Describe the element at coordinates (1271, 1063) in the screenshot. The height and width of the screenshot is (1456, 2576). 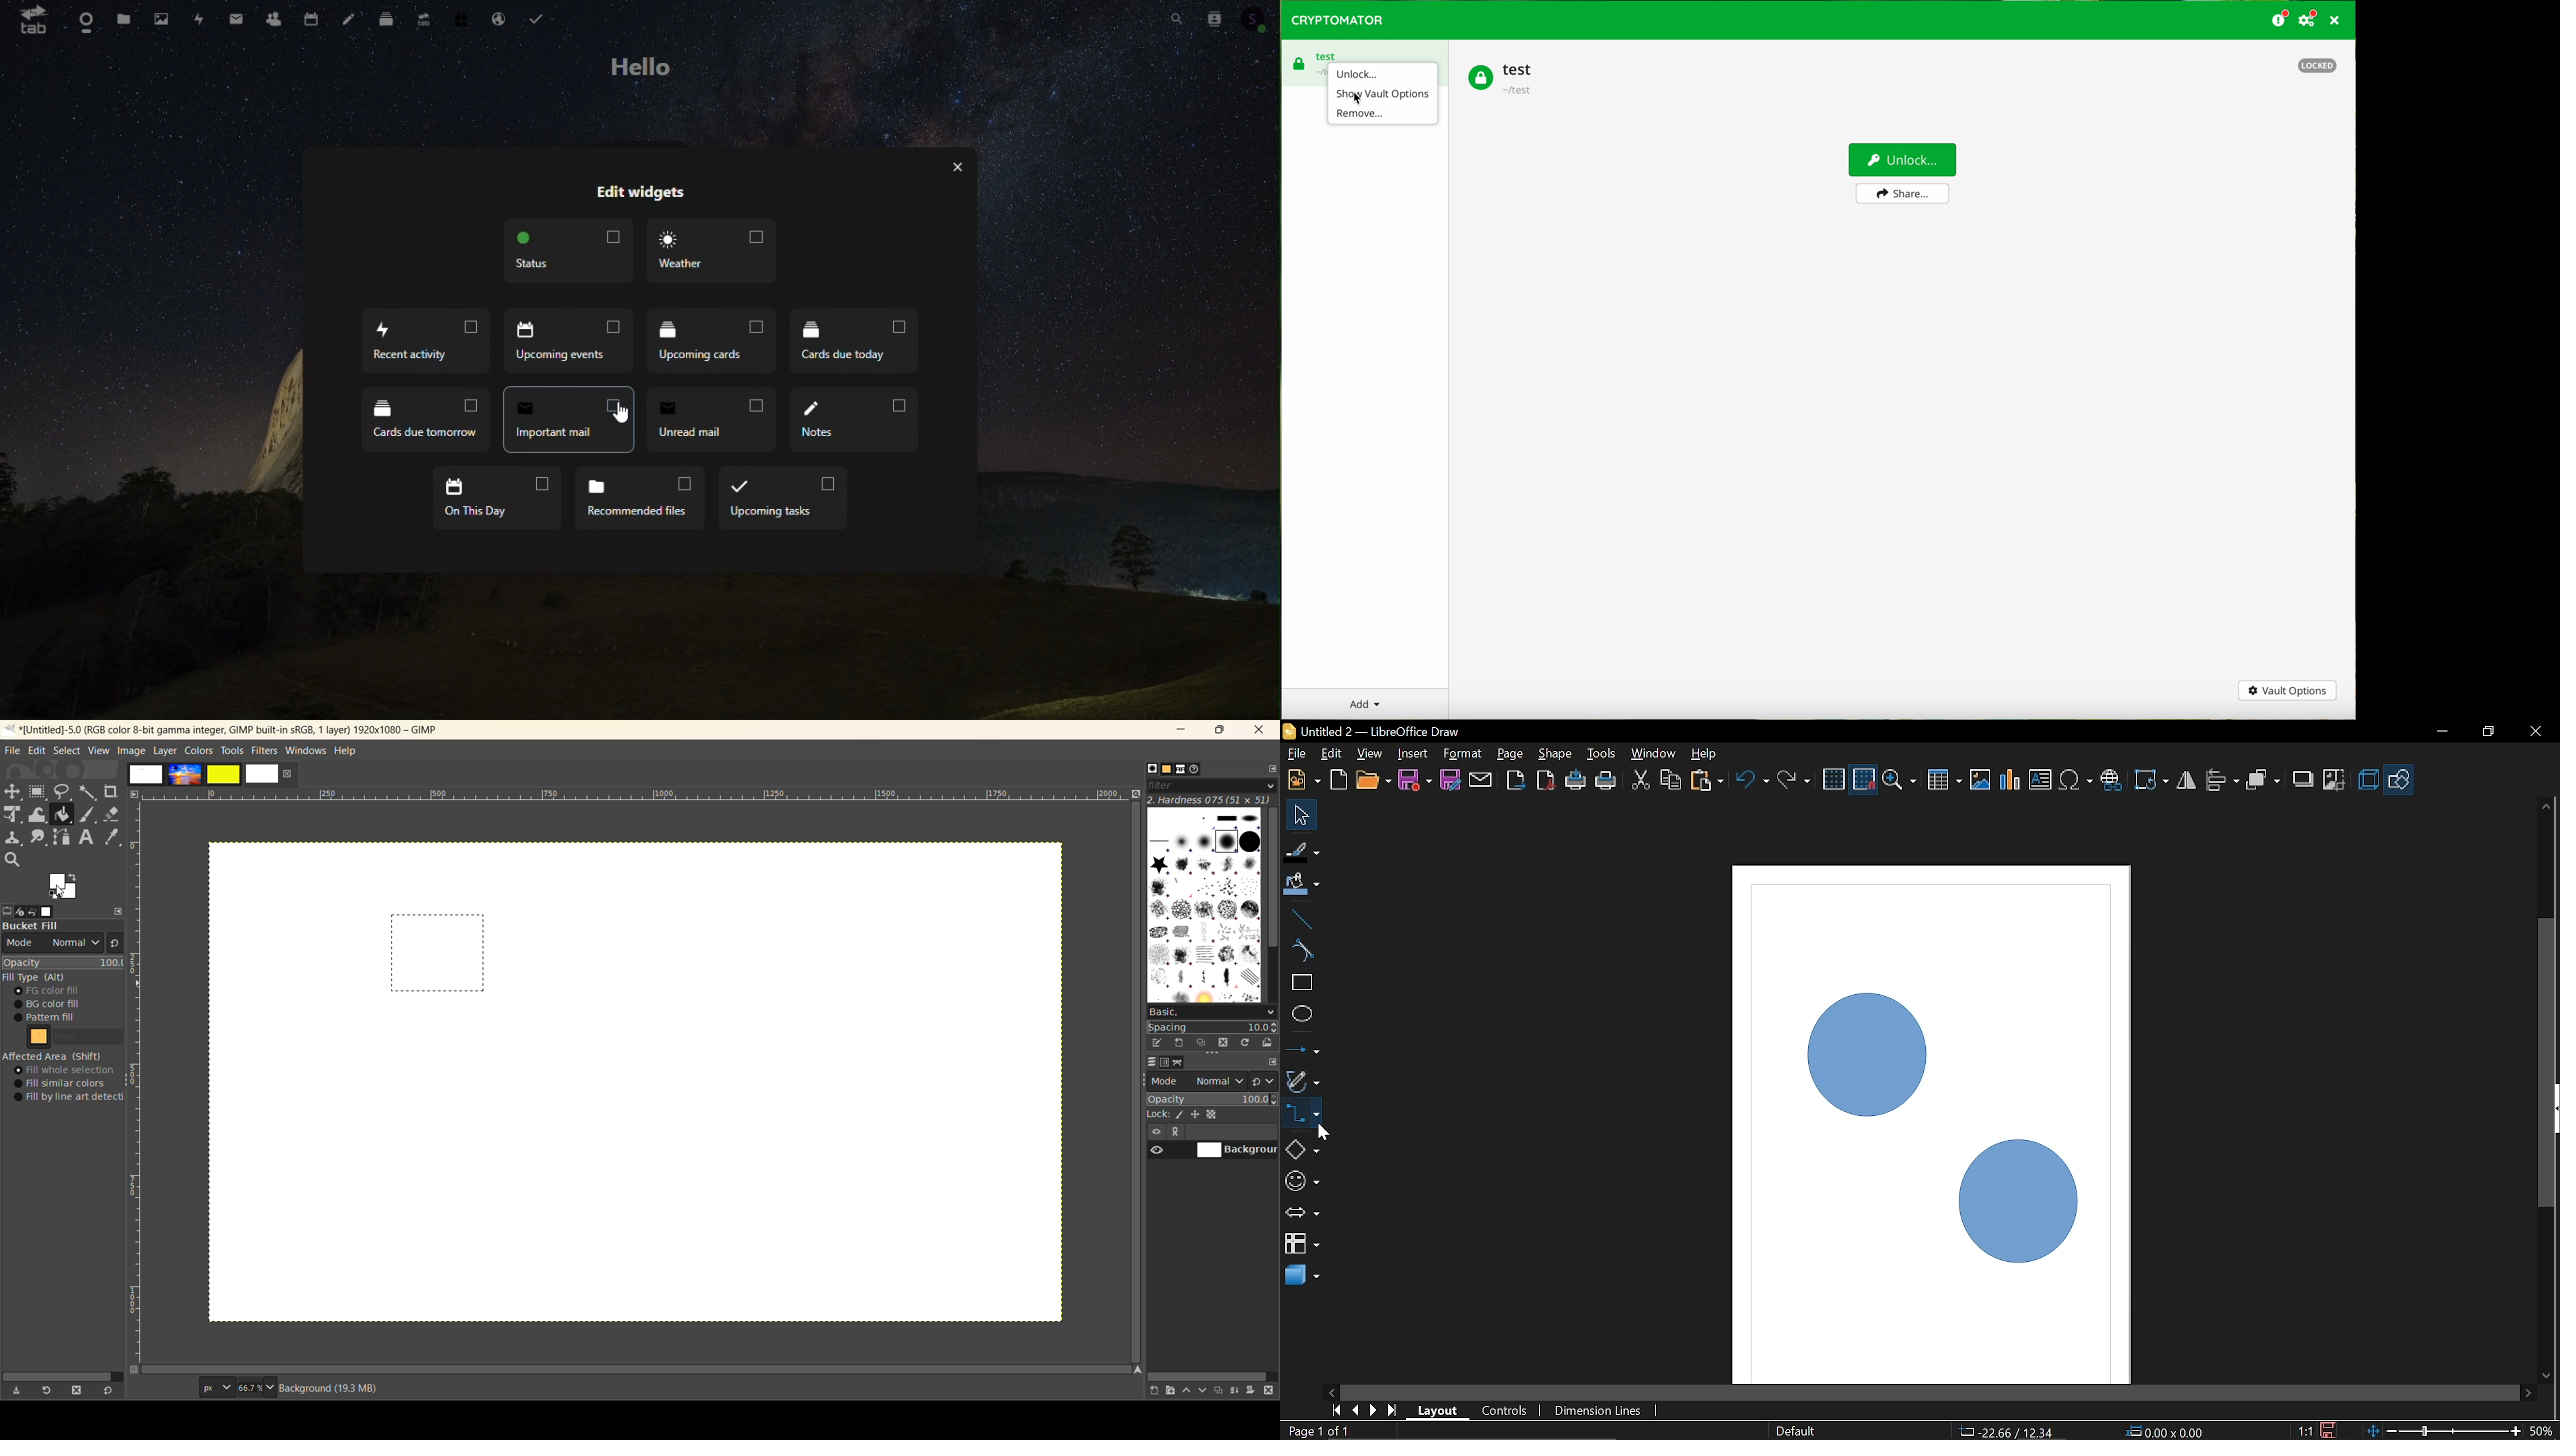
I see `configure` at that location.